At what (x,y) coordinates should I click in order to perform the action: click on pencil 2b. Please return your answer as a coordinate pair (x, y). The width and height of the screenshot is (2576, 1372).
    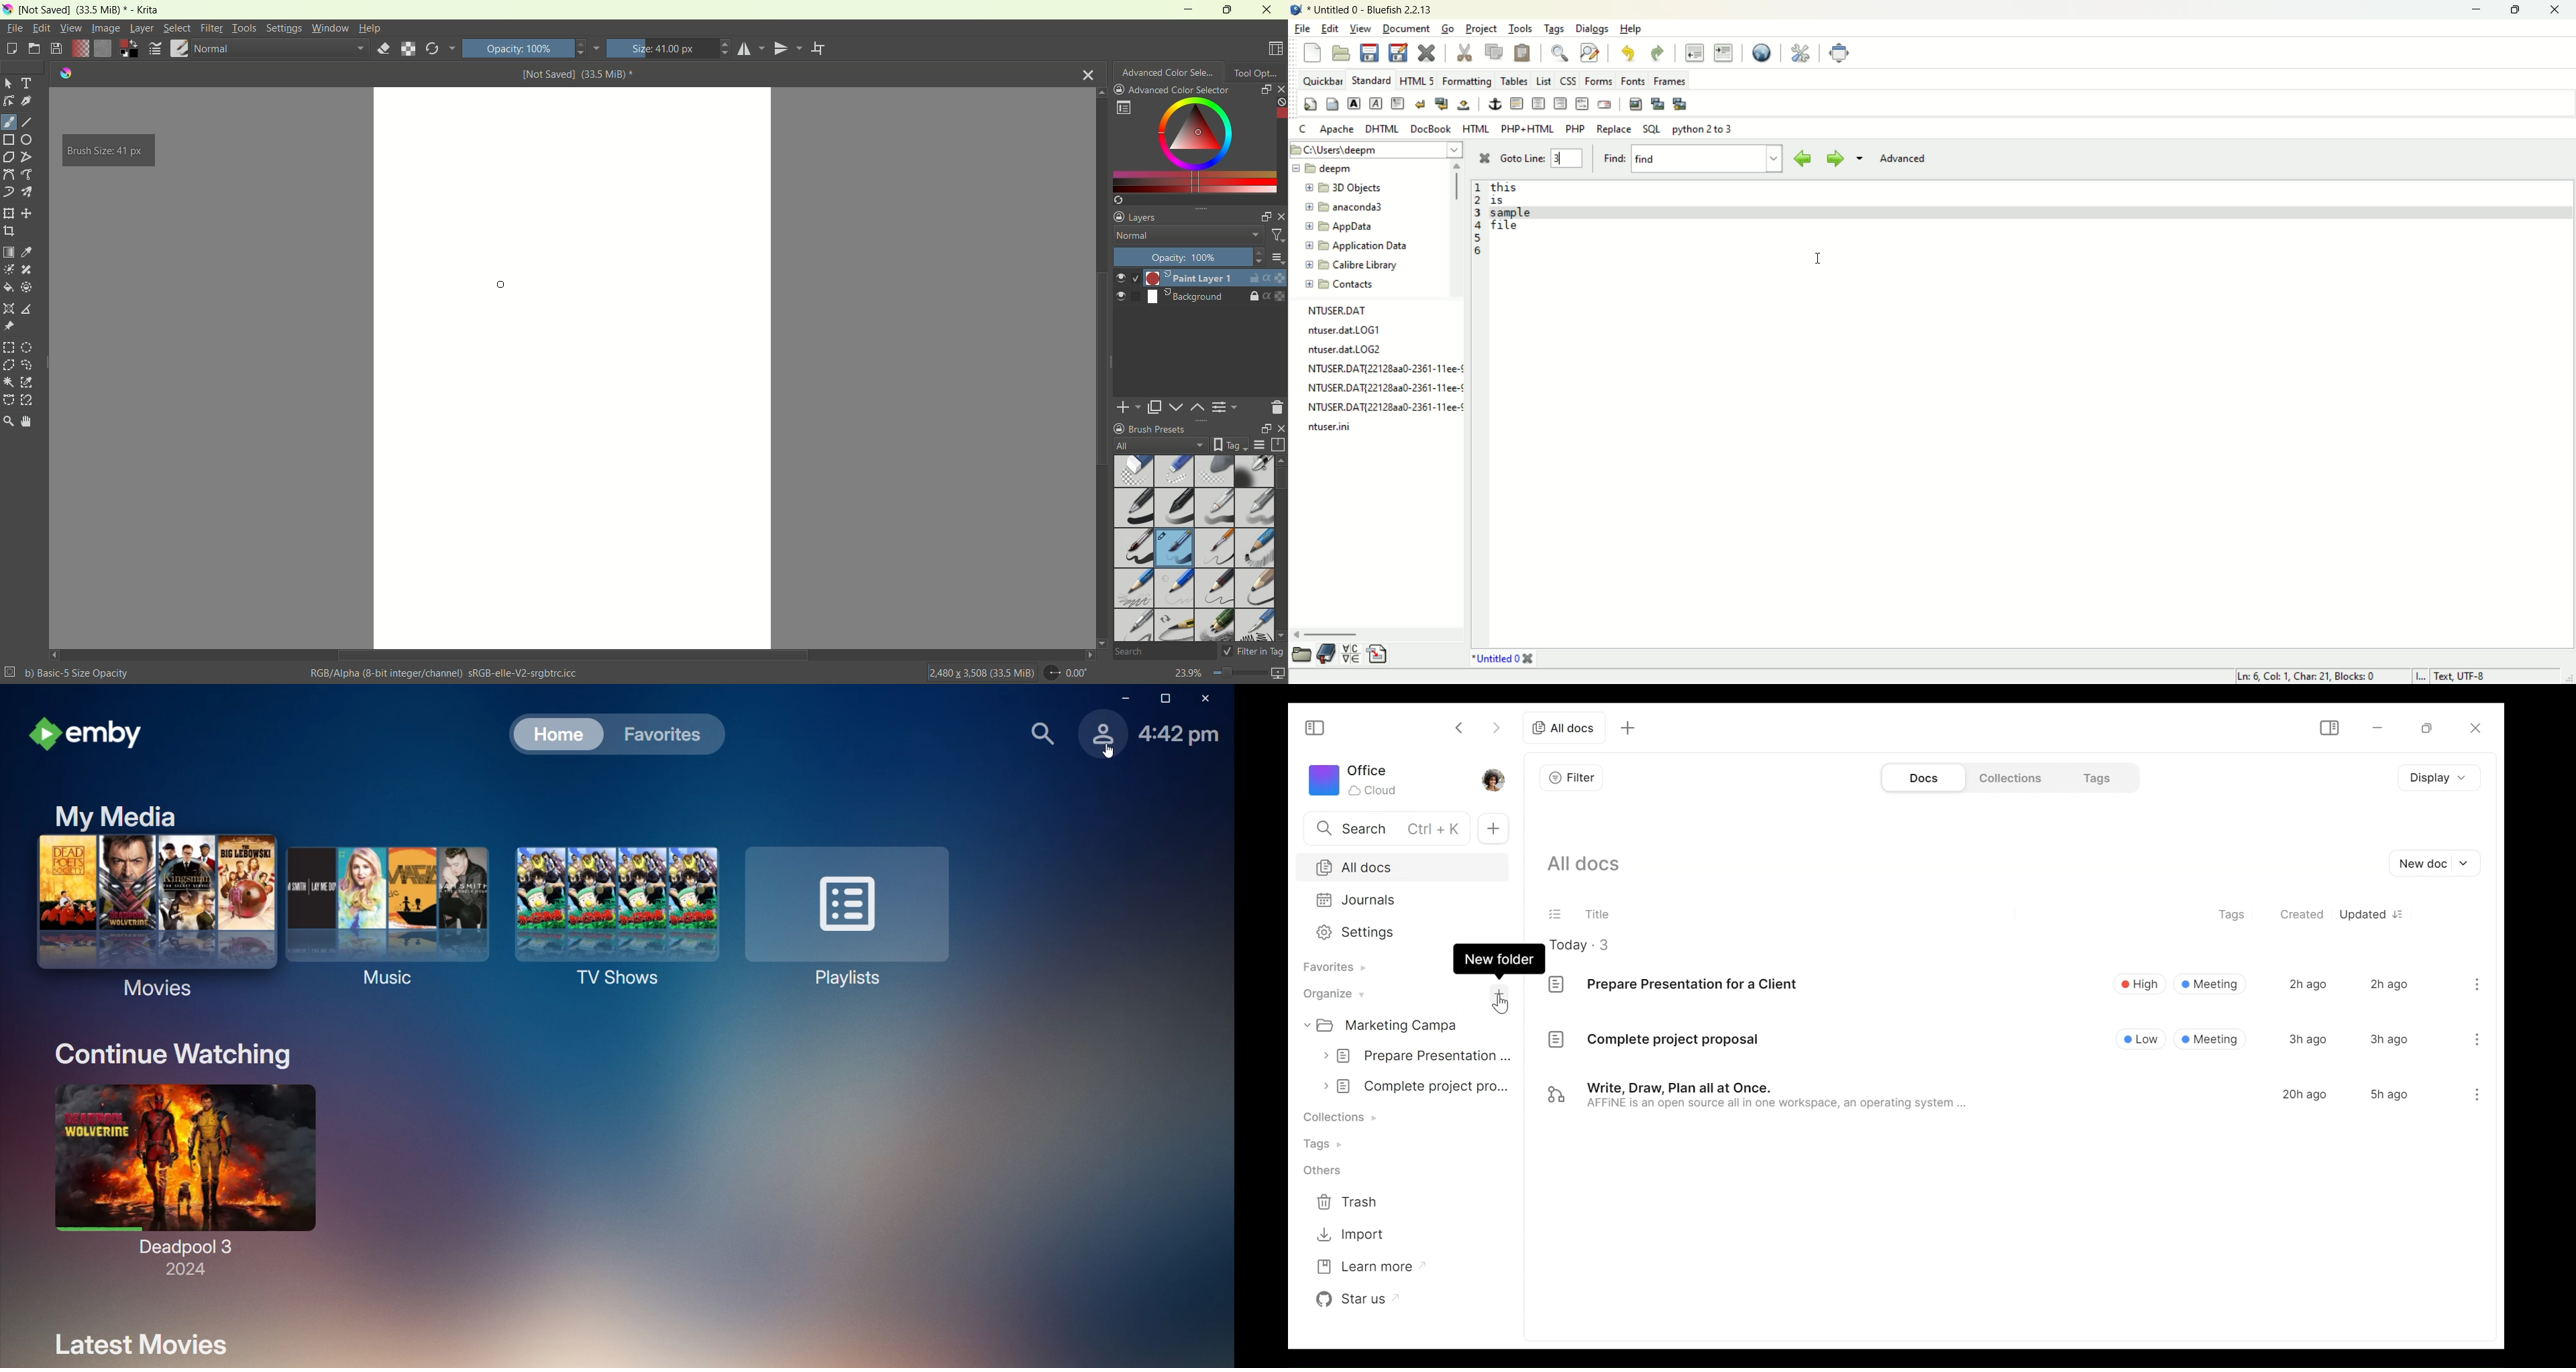
    Looking at the image, I should click on (1132, 589).